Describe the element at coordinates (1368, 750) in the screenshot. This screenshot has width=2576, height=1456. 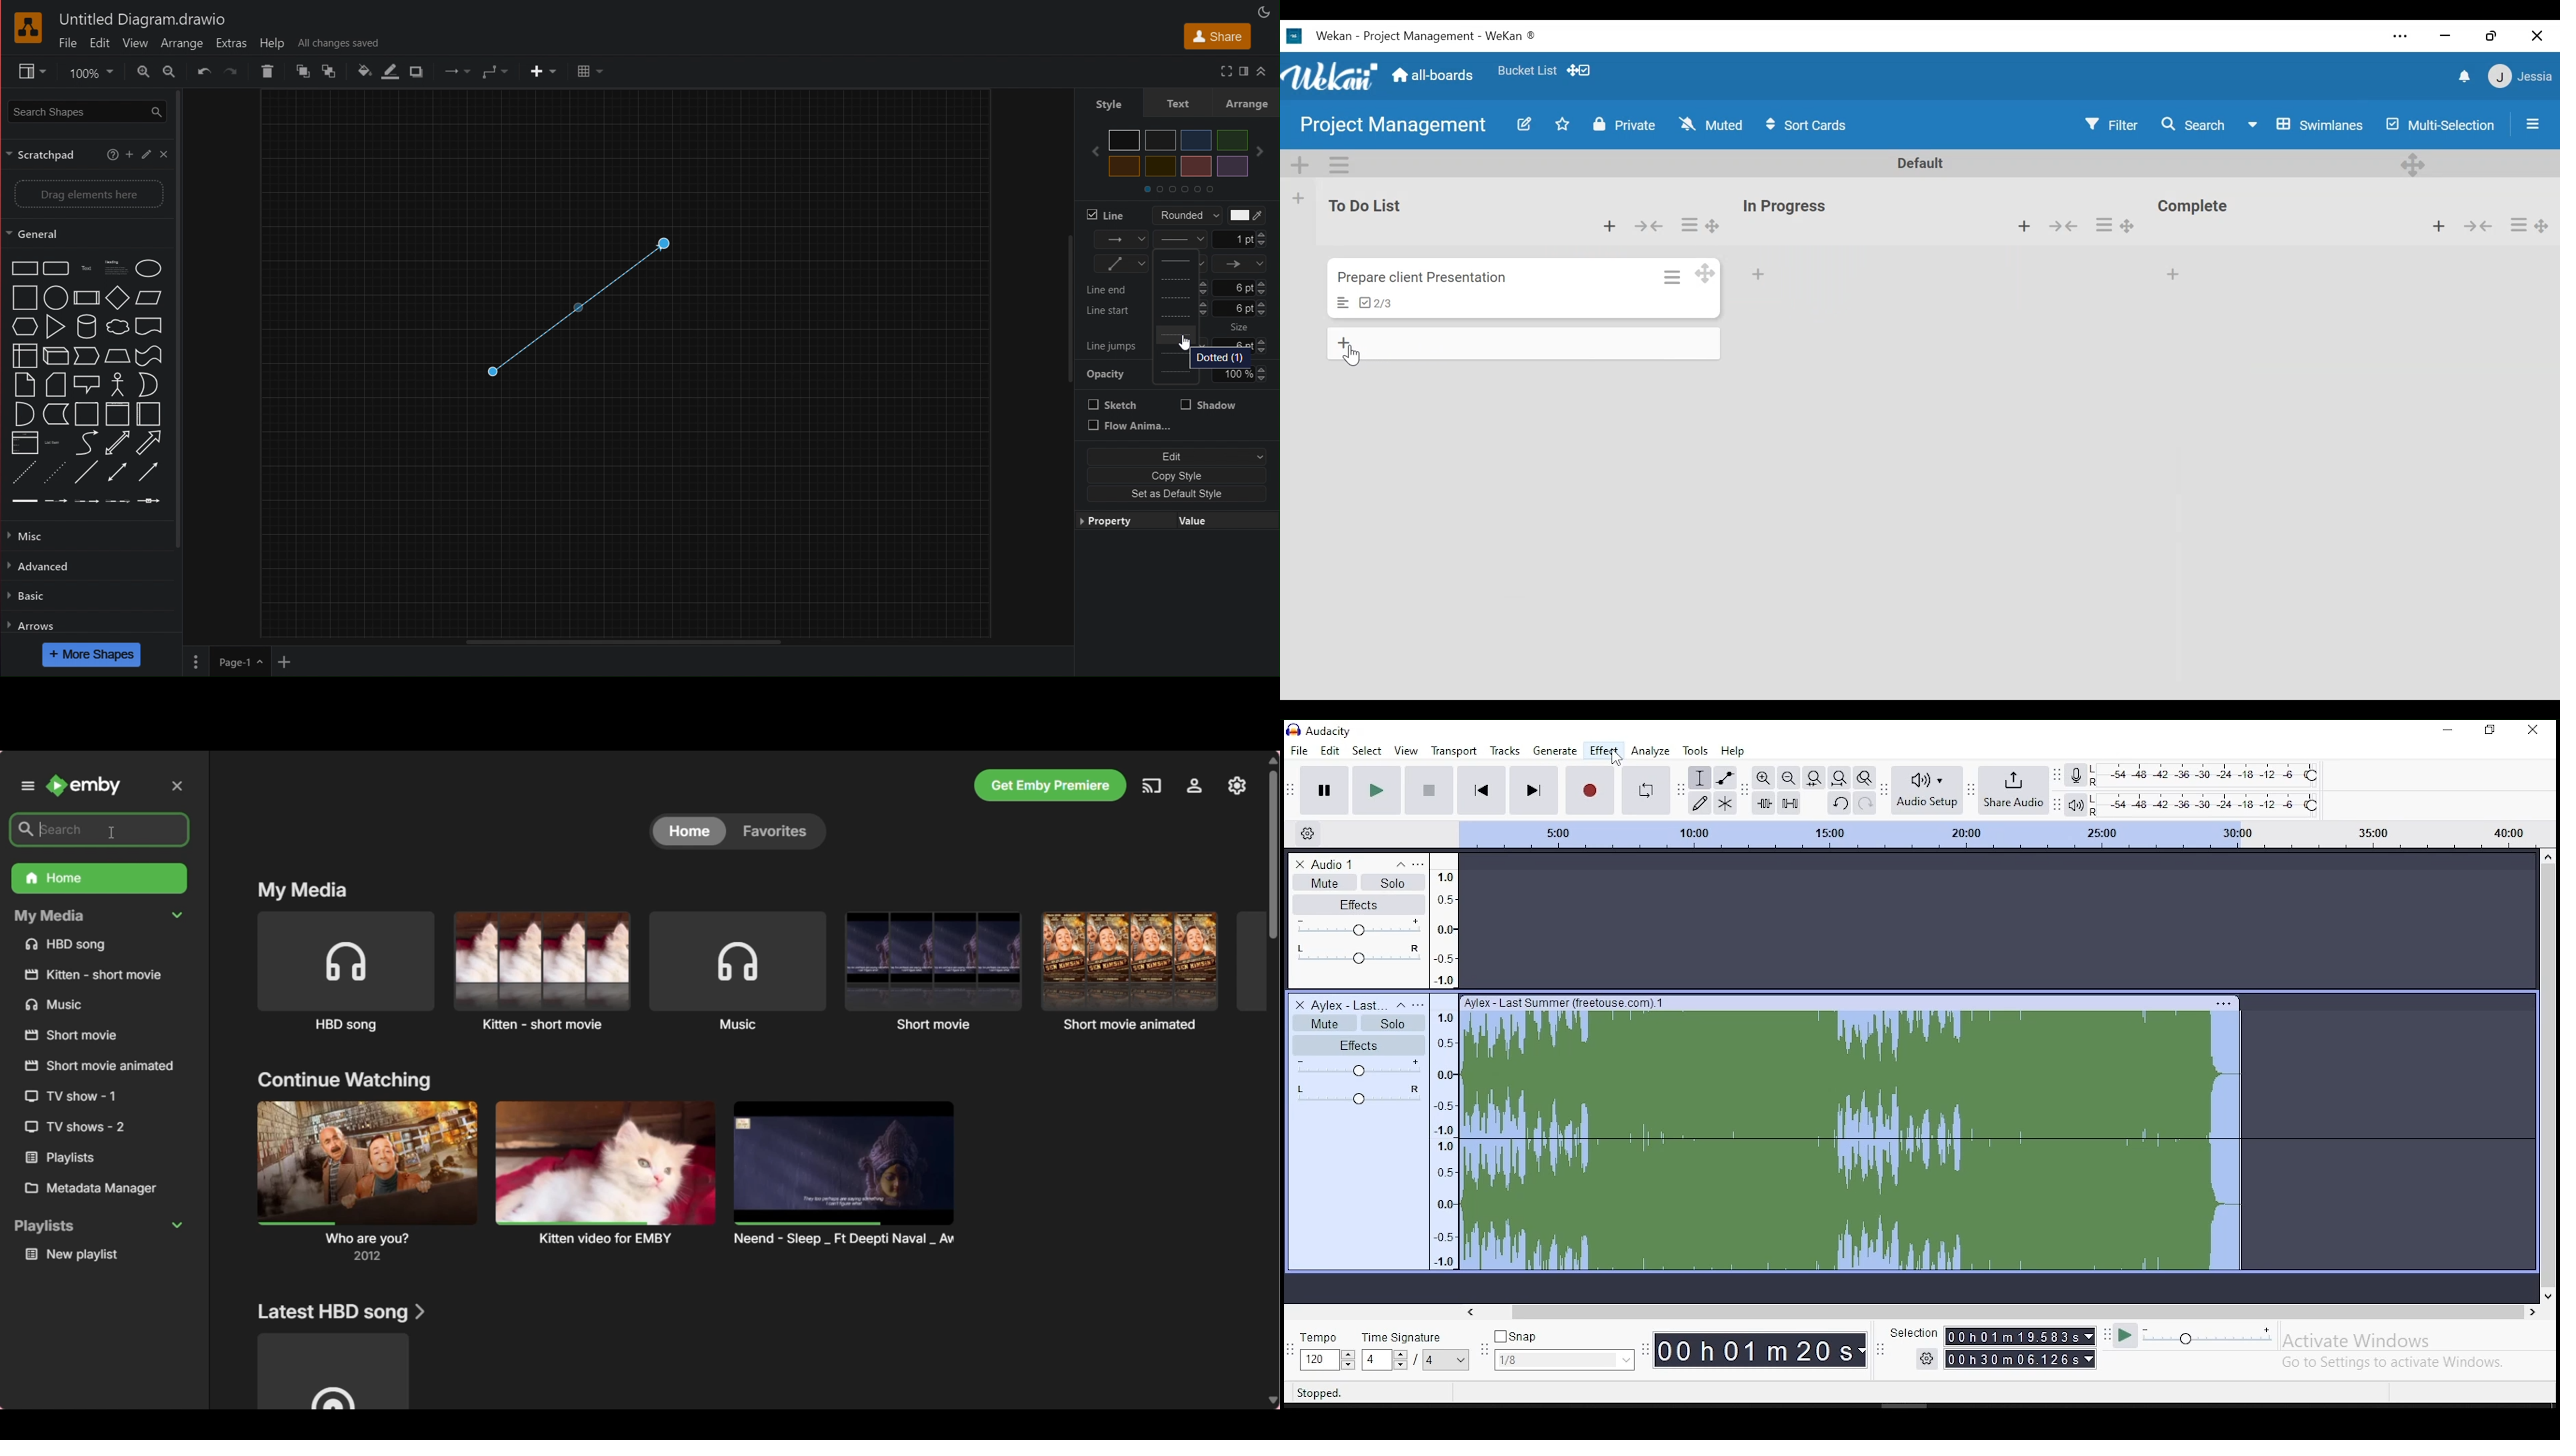
I see `select` at that location.